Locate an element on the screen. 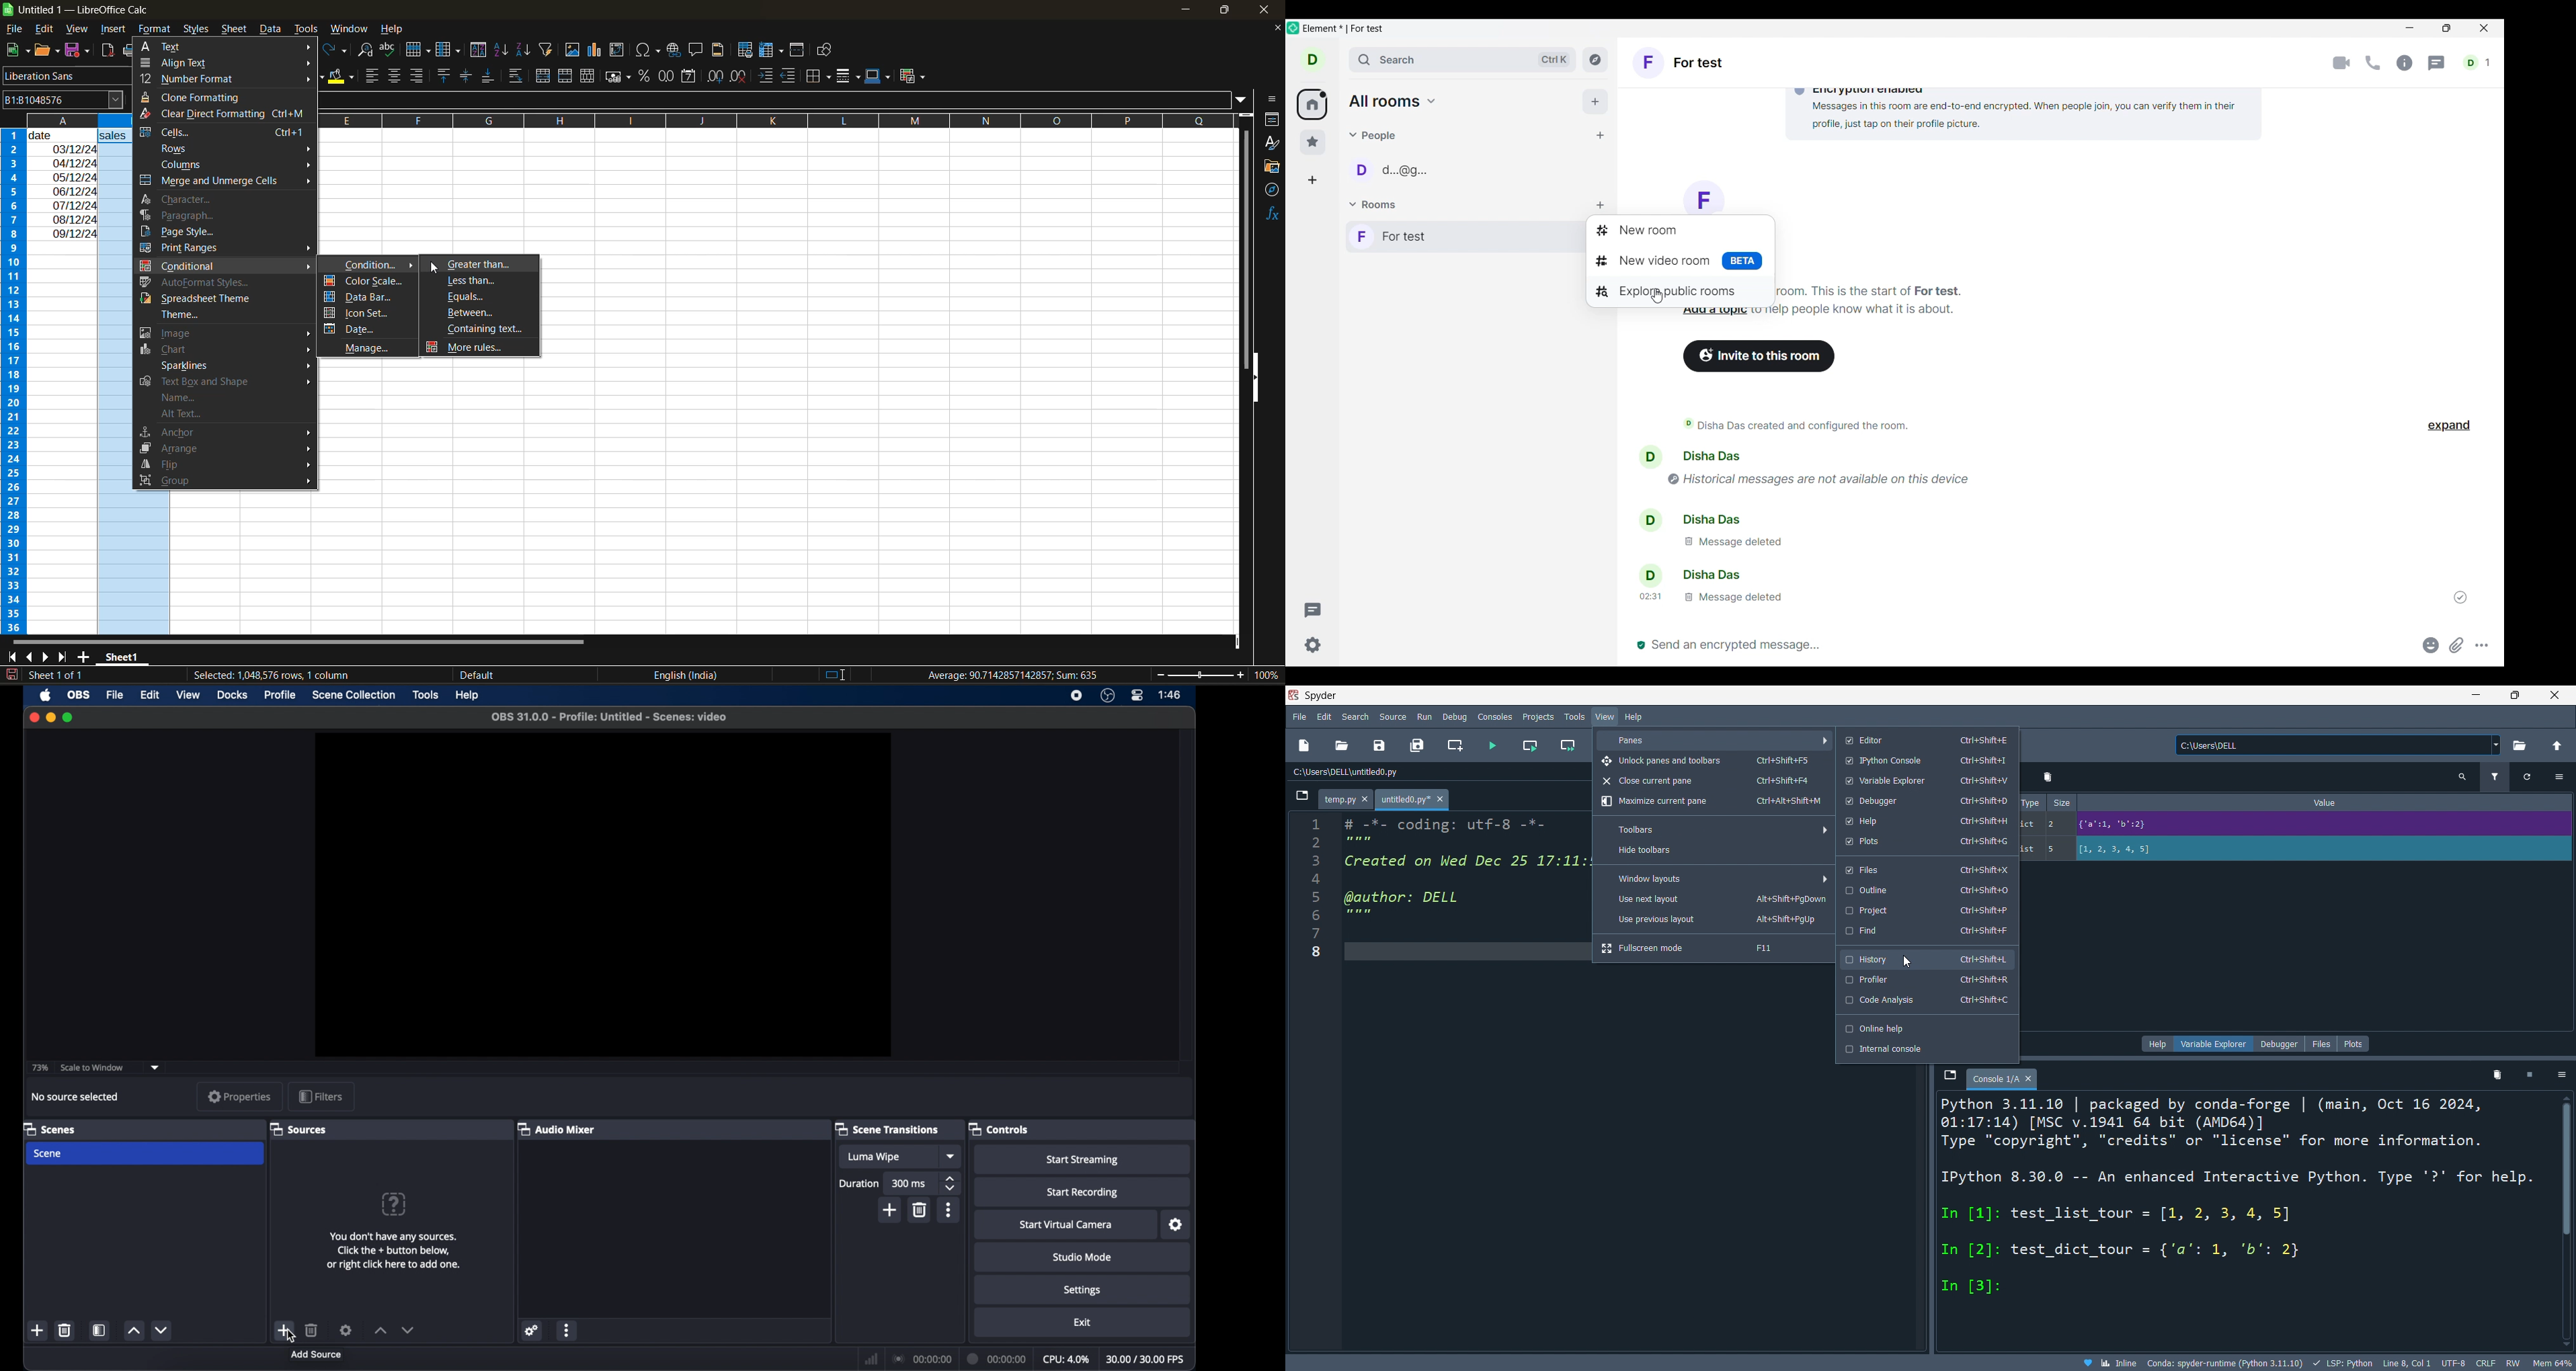  run file is located at coordinates (1492, 746).